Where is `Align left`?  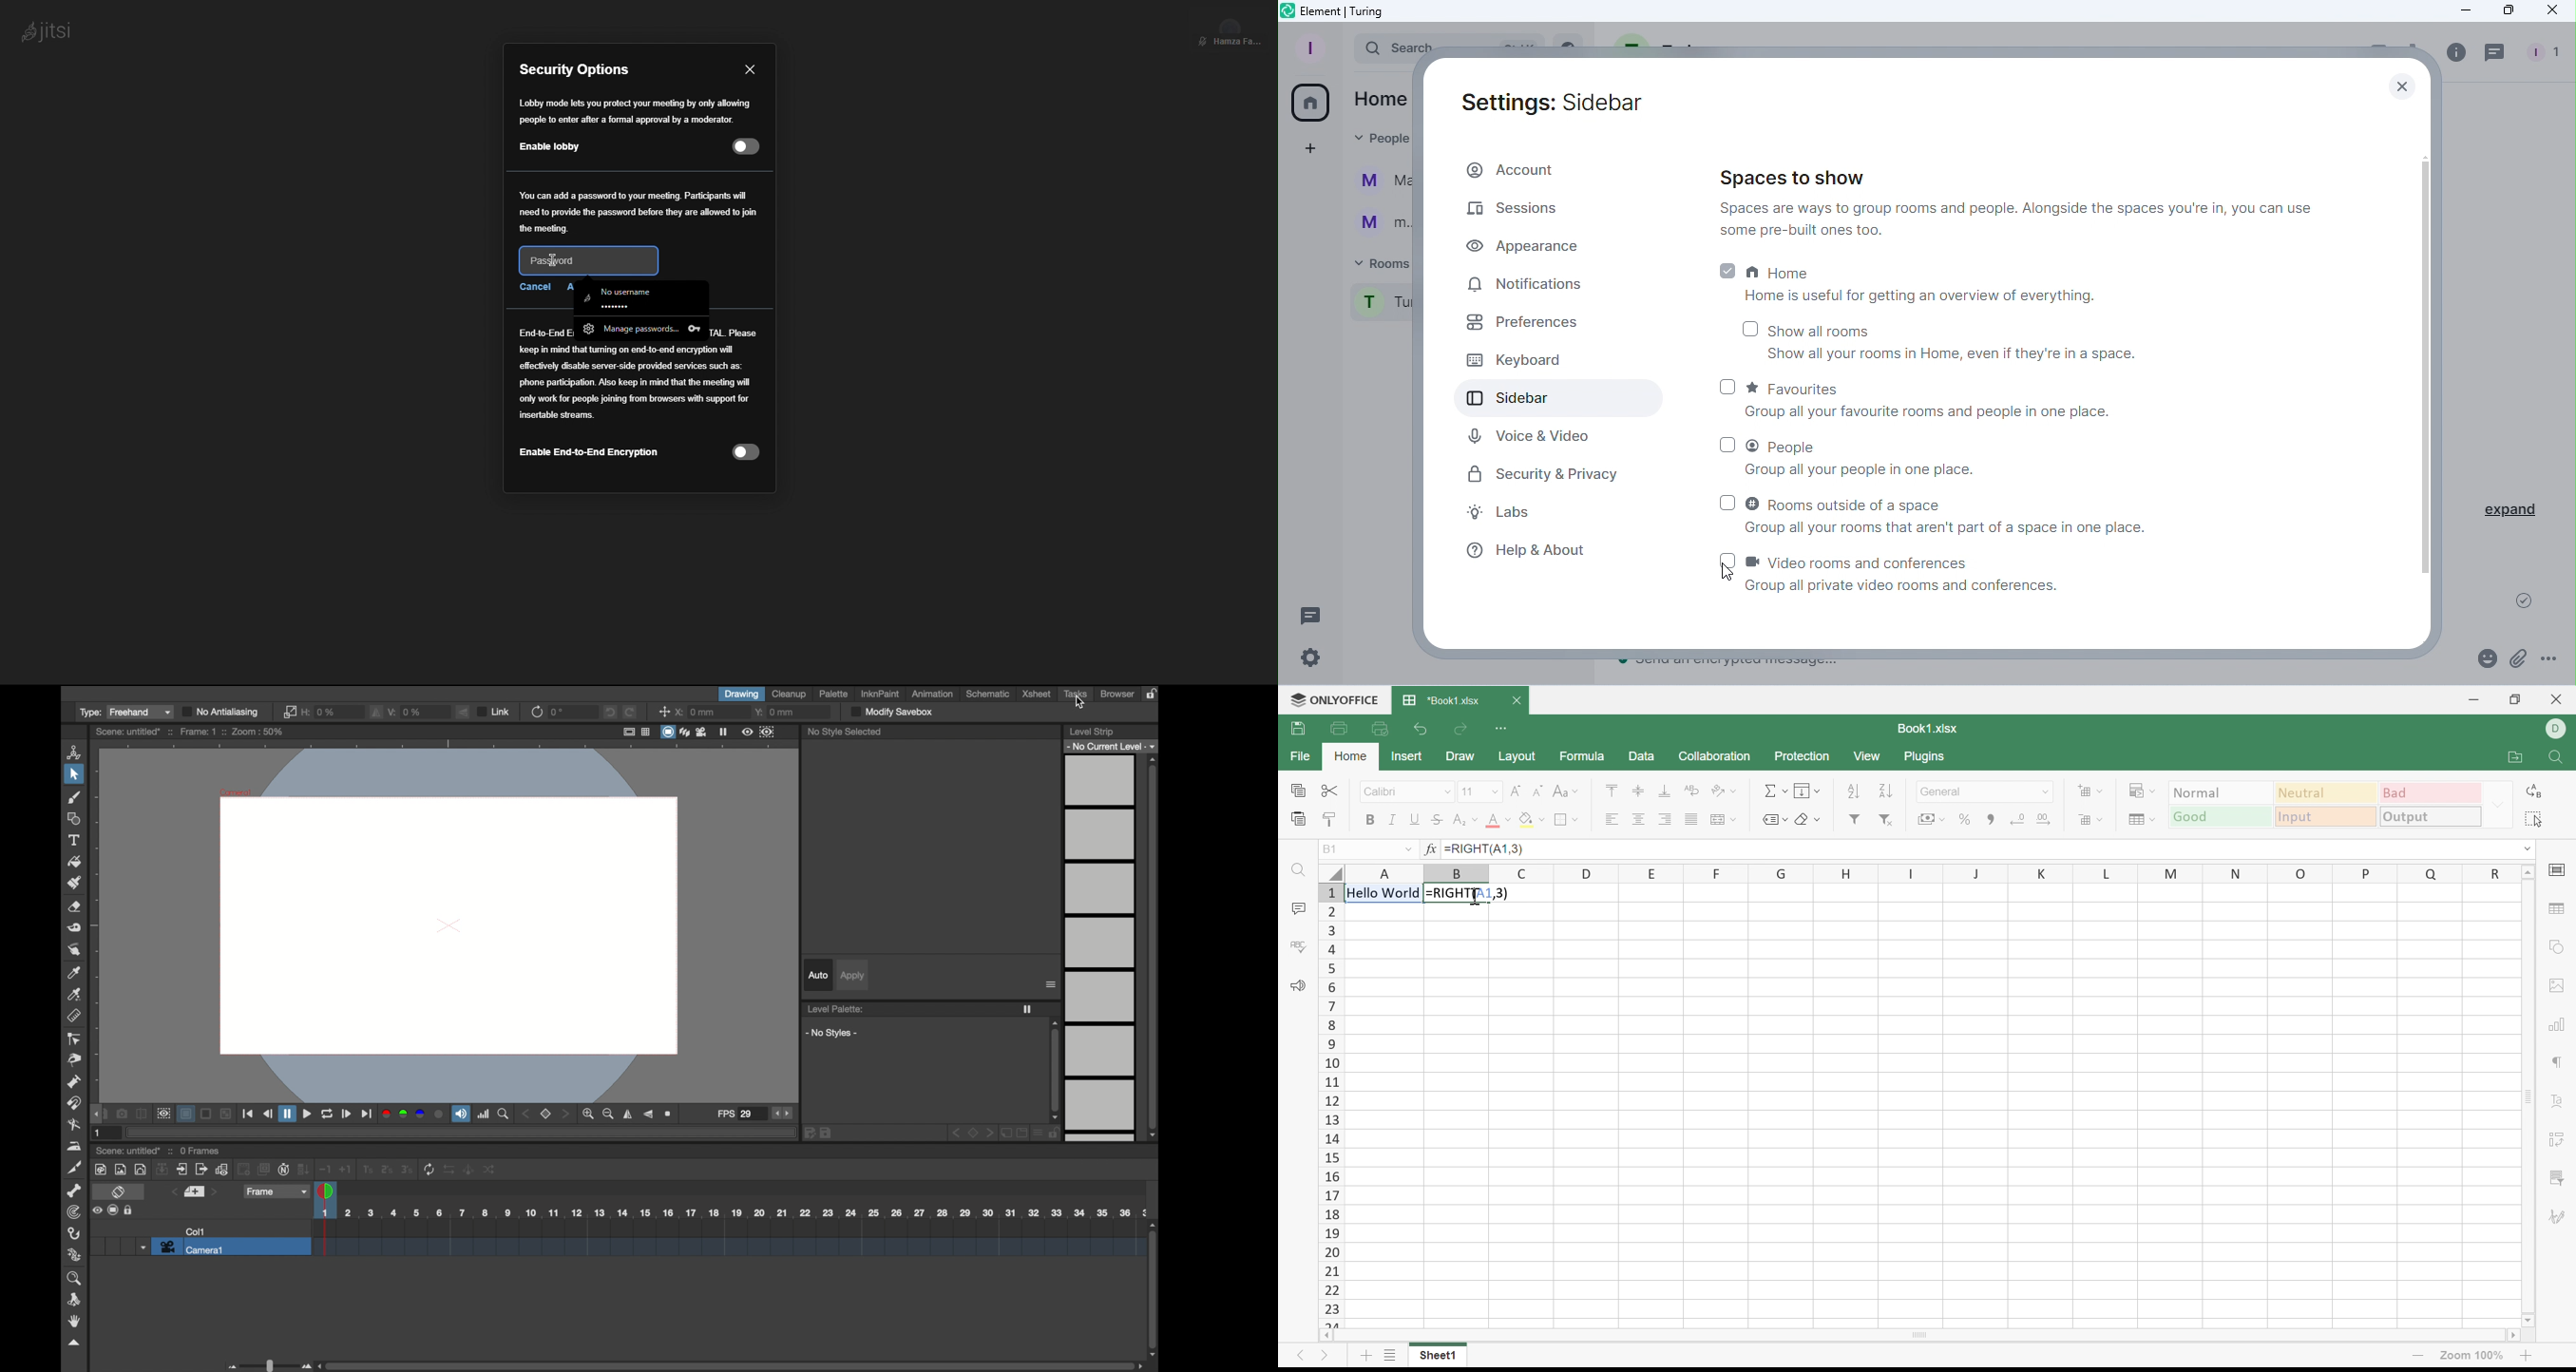
Align left is located at coordinates (1613, 818).